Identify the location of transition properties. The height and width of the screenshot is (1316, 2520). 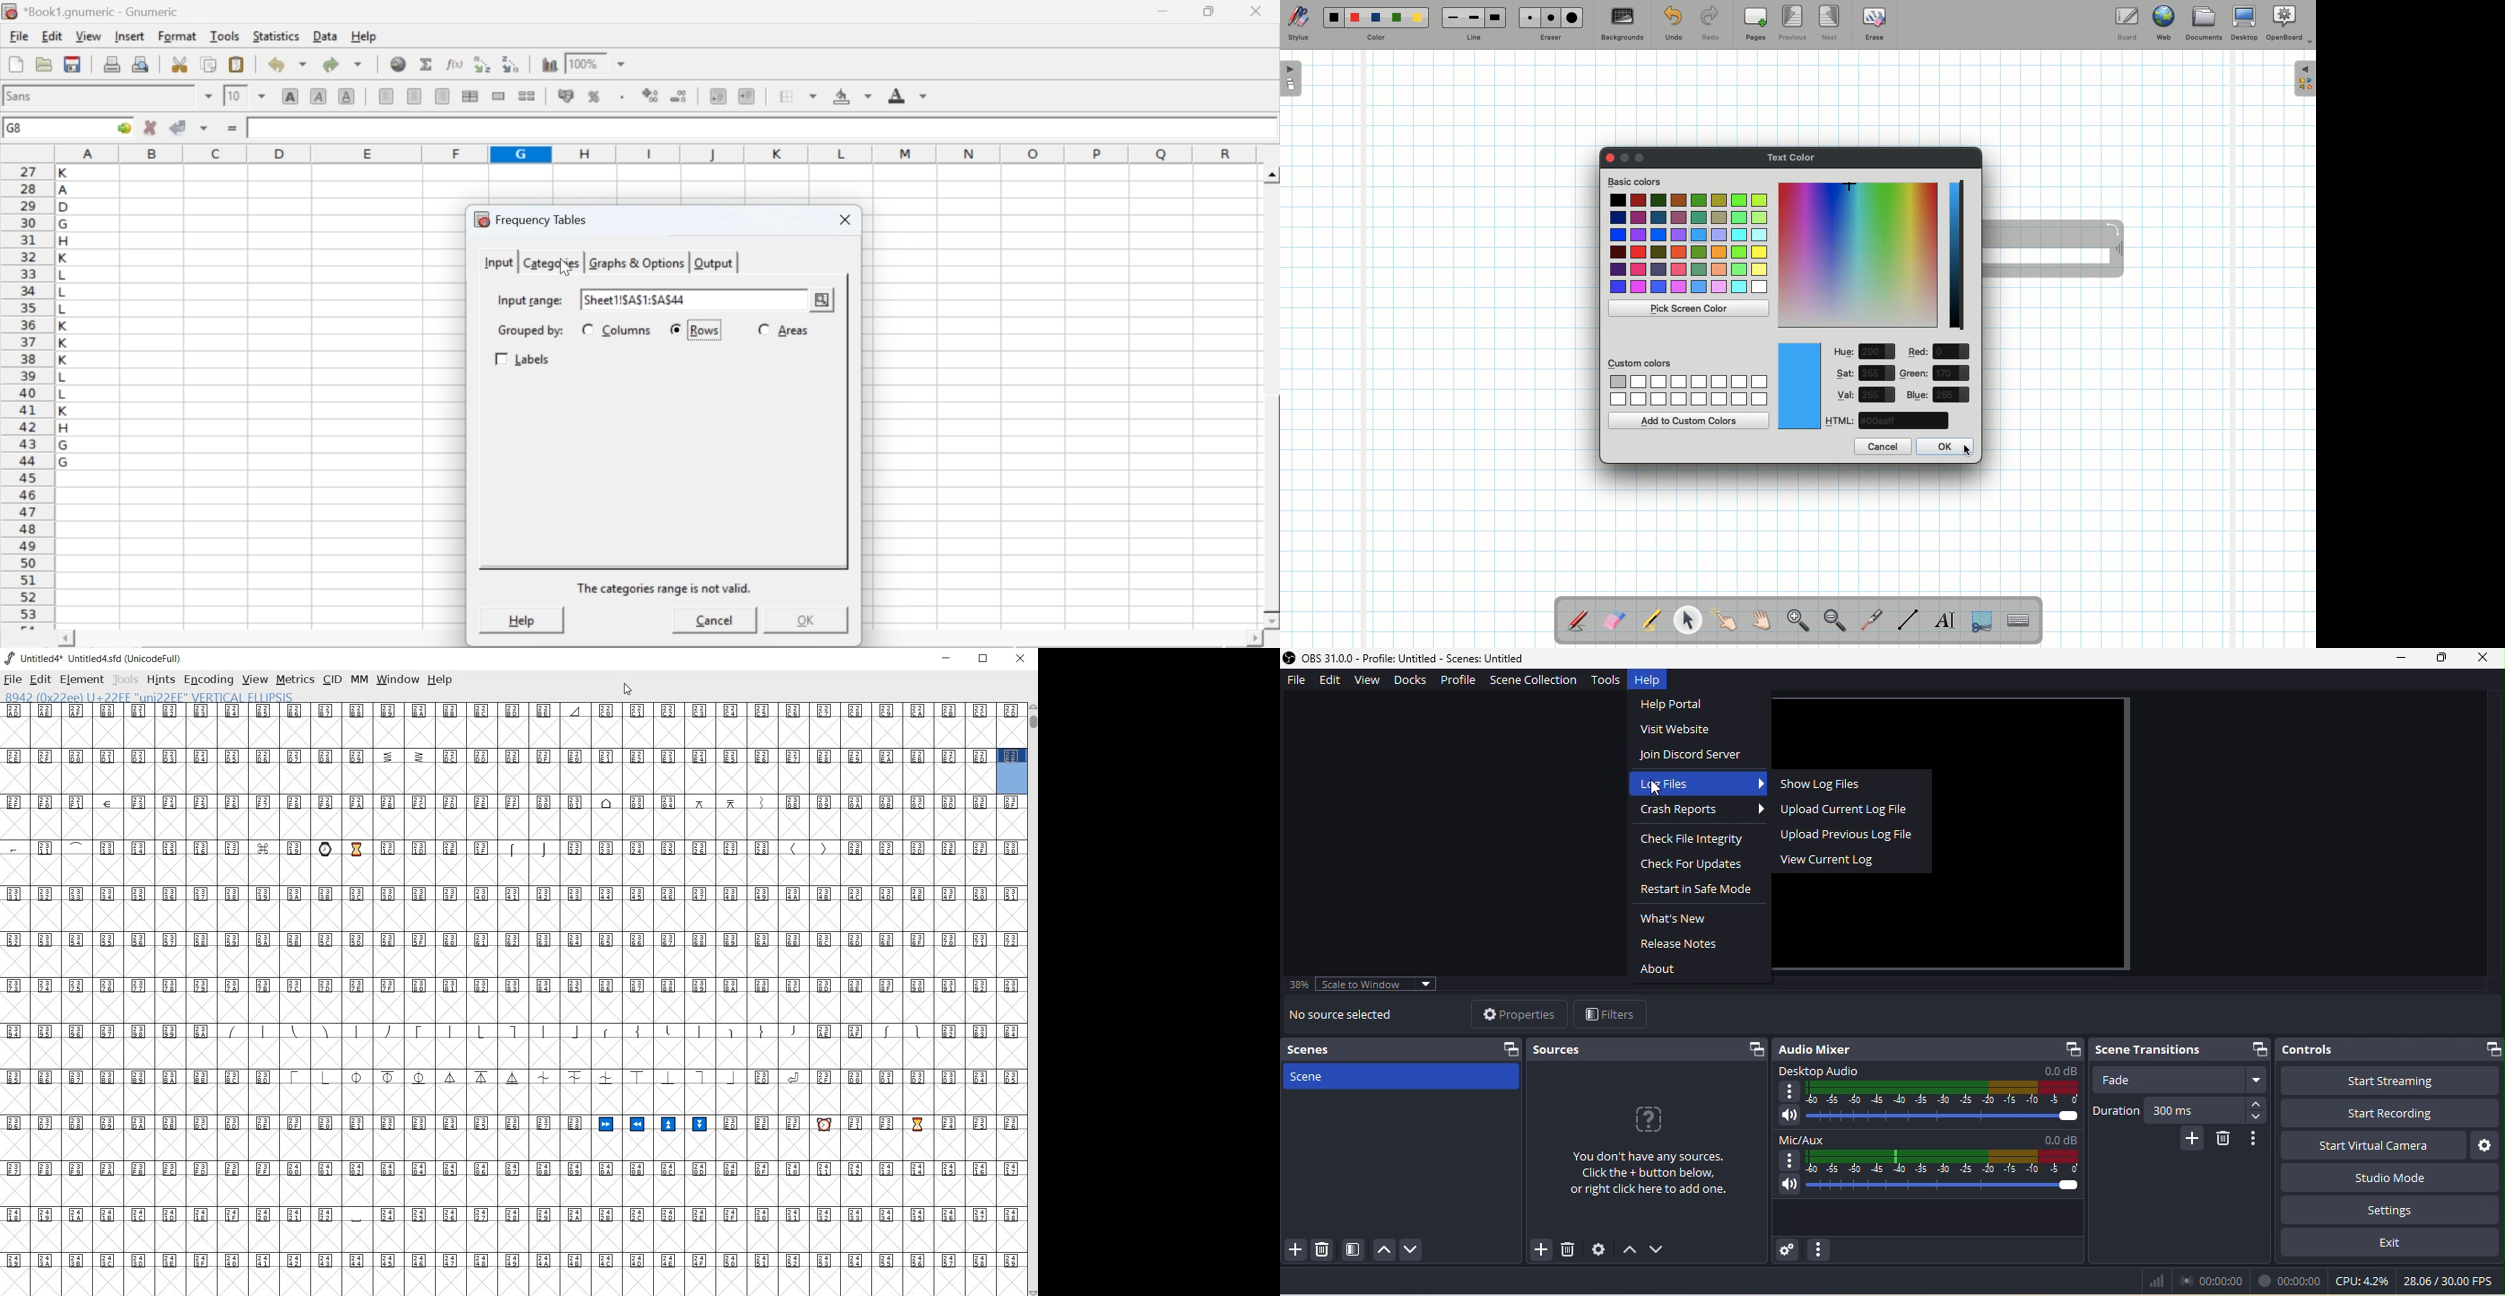
(2259, 1140).